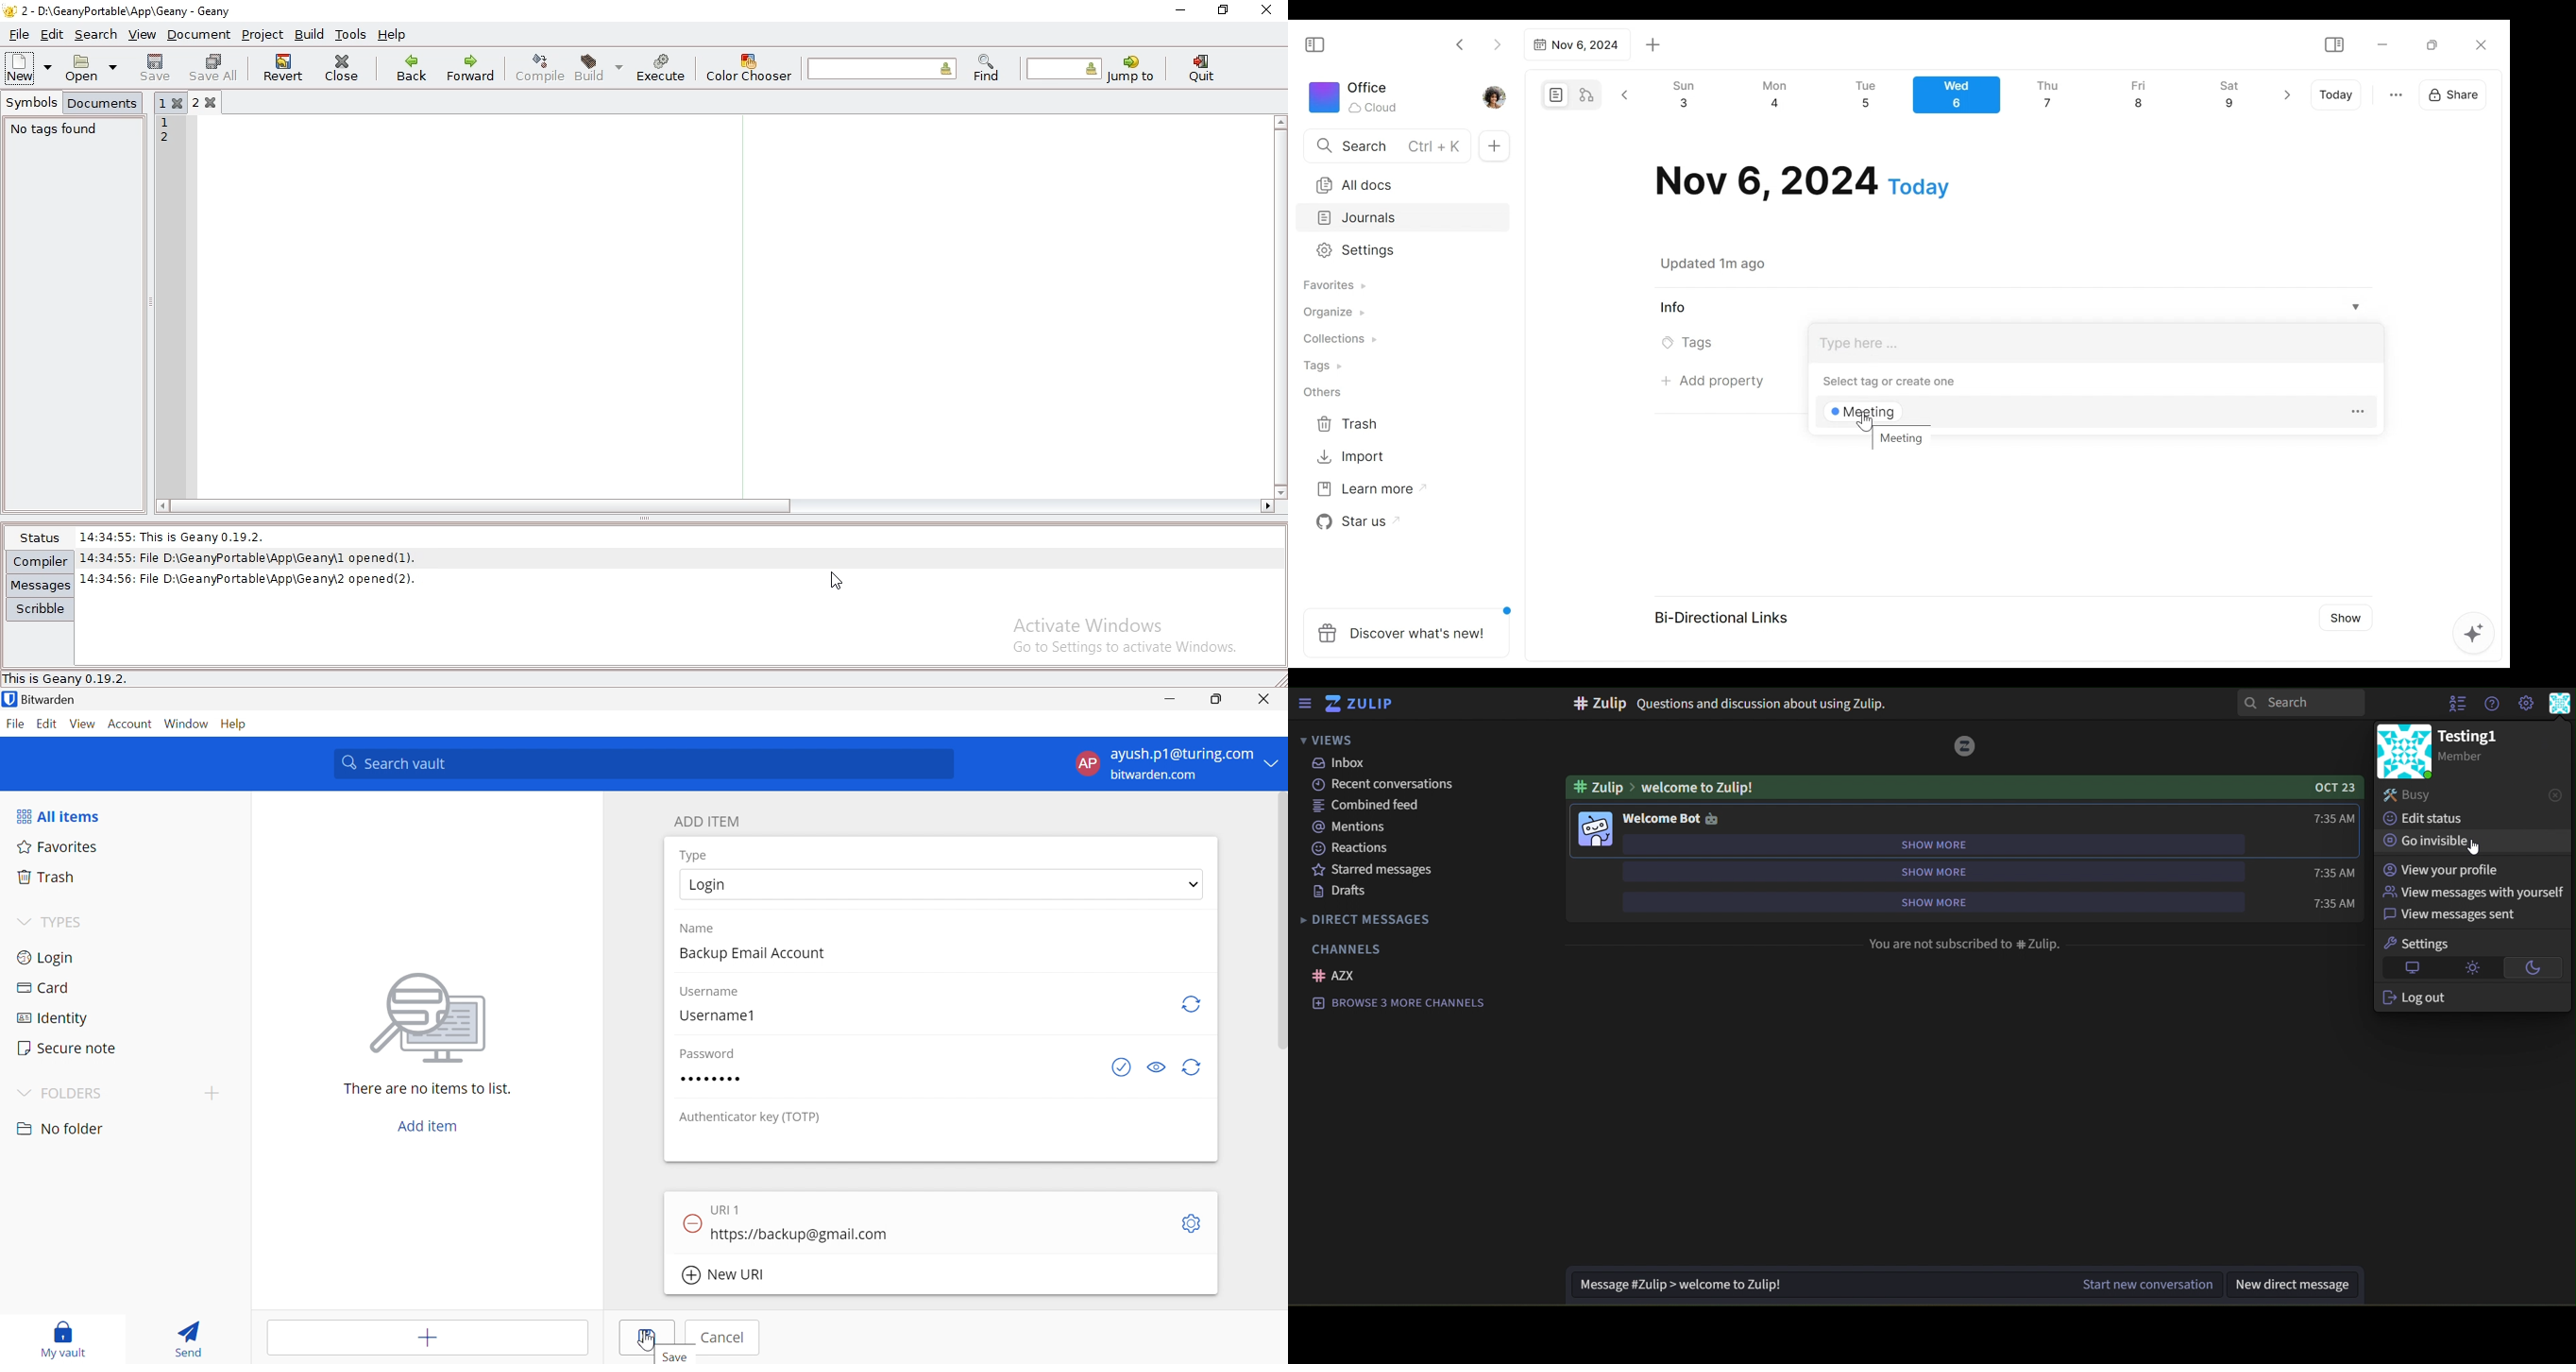 The height and width of the screenshot is (1372, 2576). I want to click on show more, so click(1934, 844).